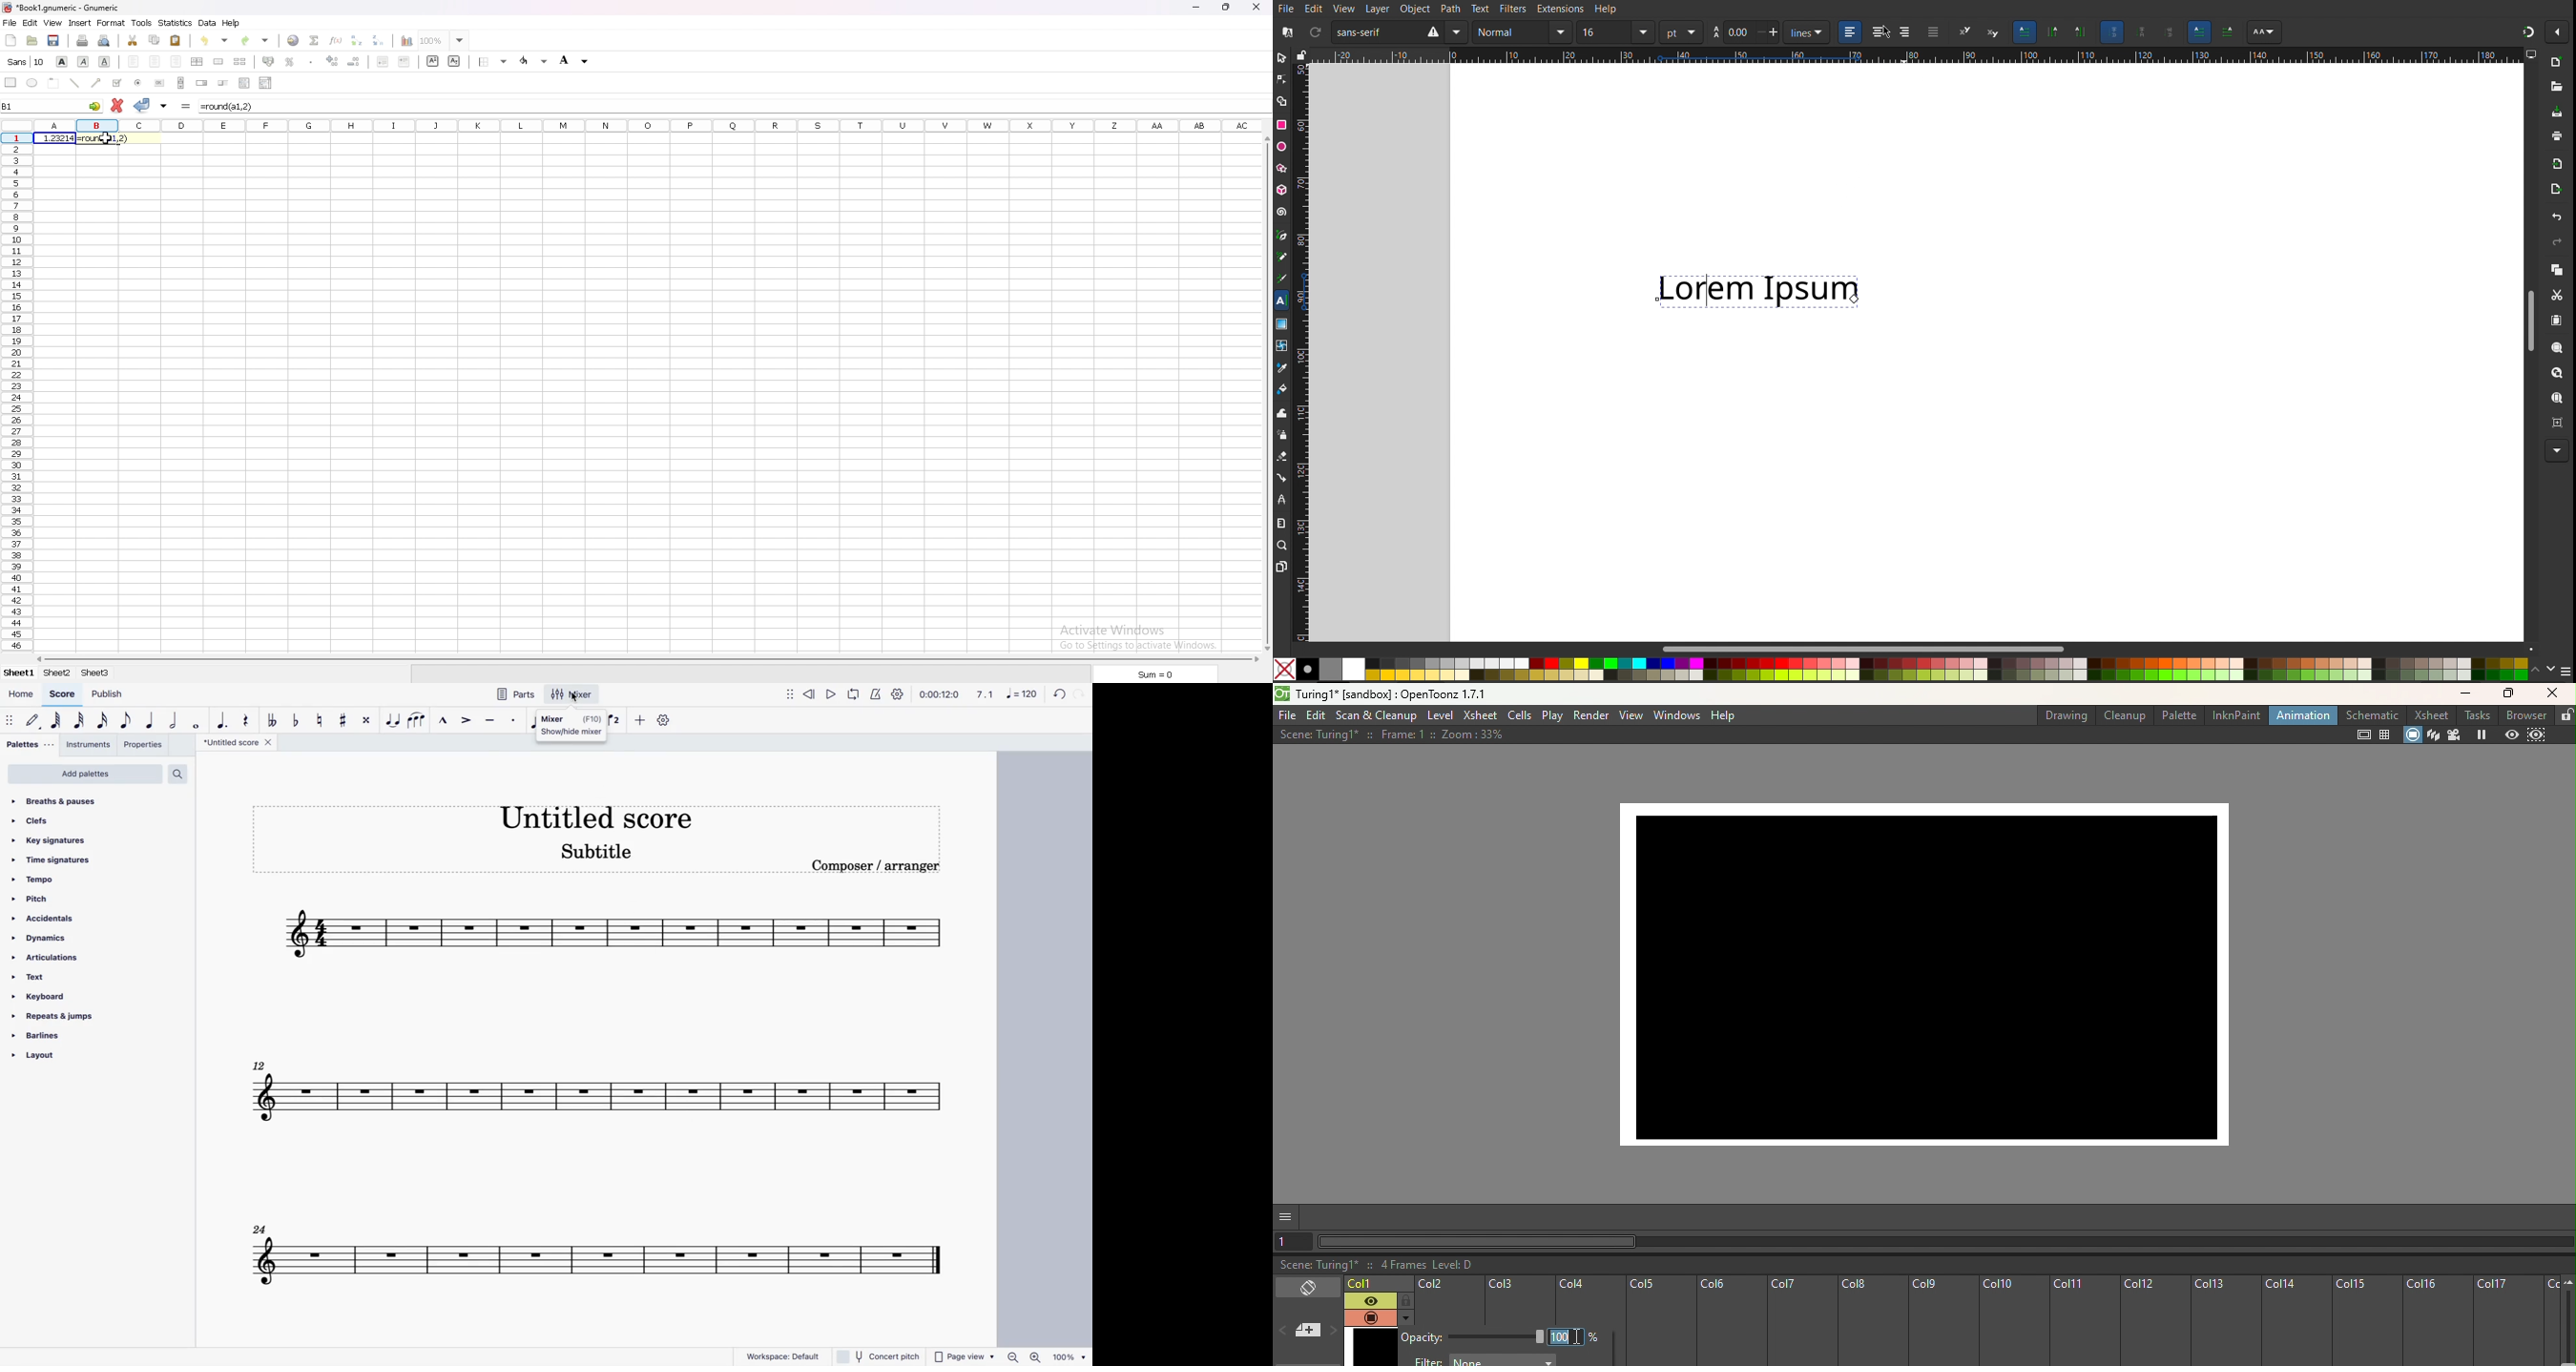 Image resolution: width=2576 pixels, height=1372 pixels. Describe the element at coordinates (232, 23) in the screenshot. I see `help` at that location.